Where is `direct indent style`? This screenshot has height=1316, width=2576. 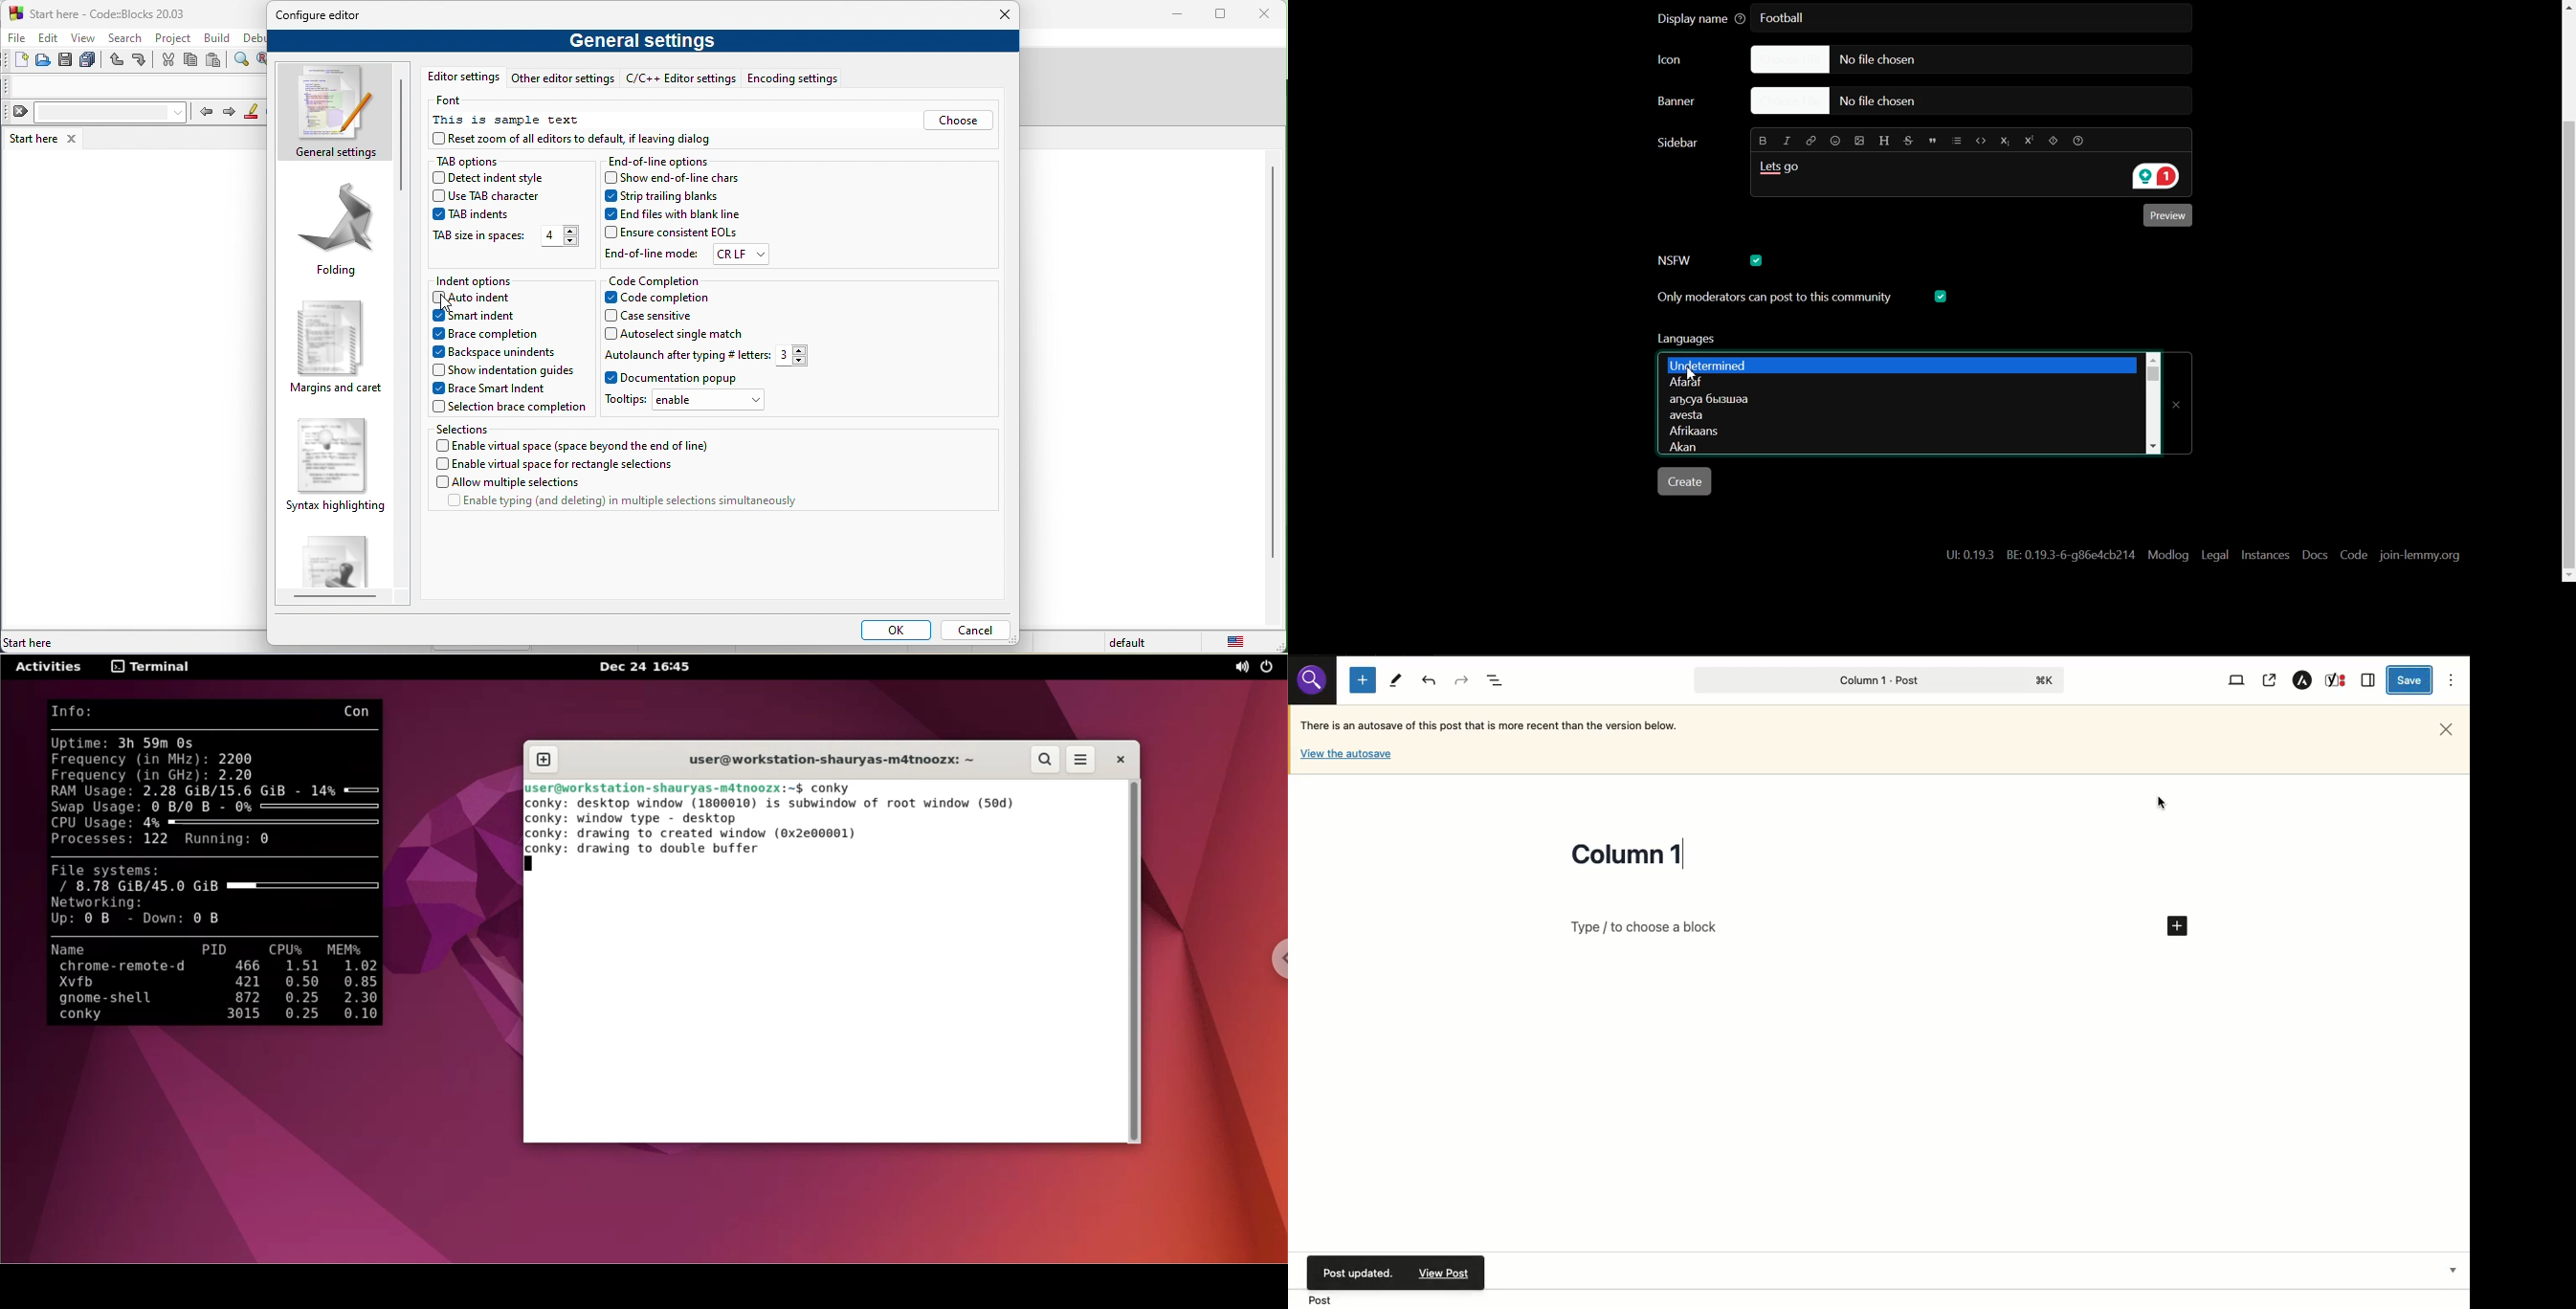 direct indent style is located at coordinates (495, 178).